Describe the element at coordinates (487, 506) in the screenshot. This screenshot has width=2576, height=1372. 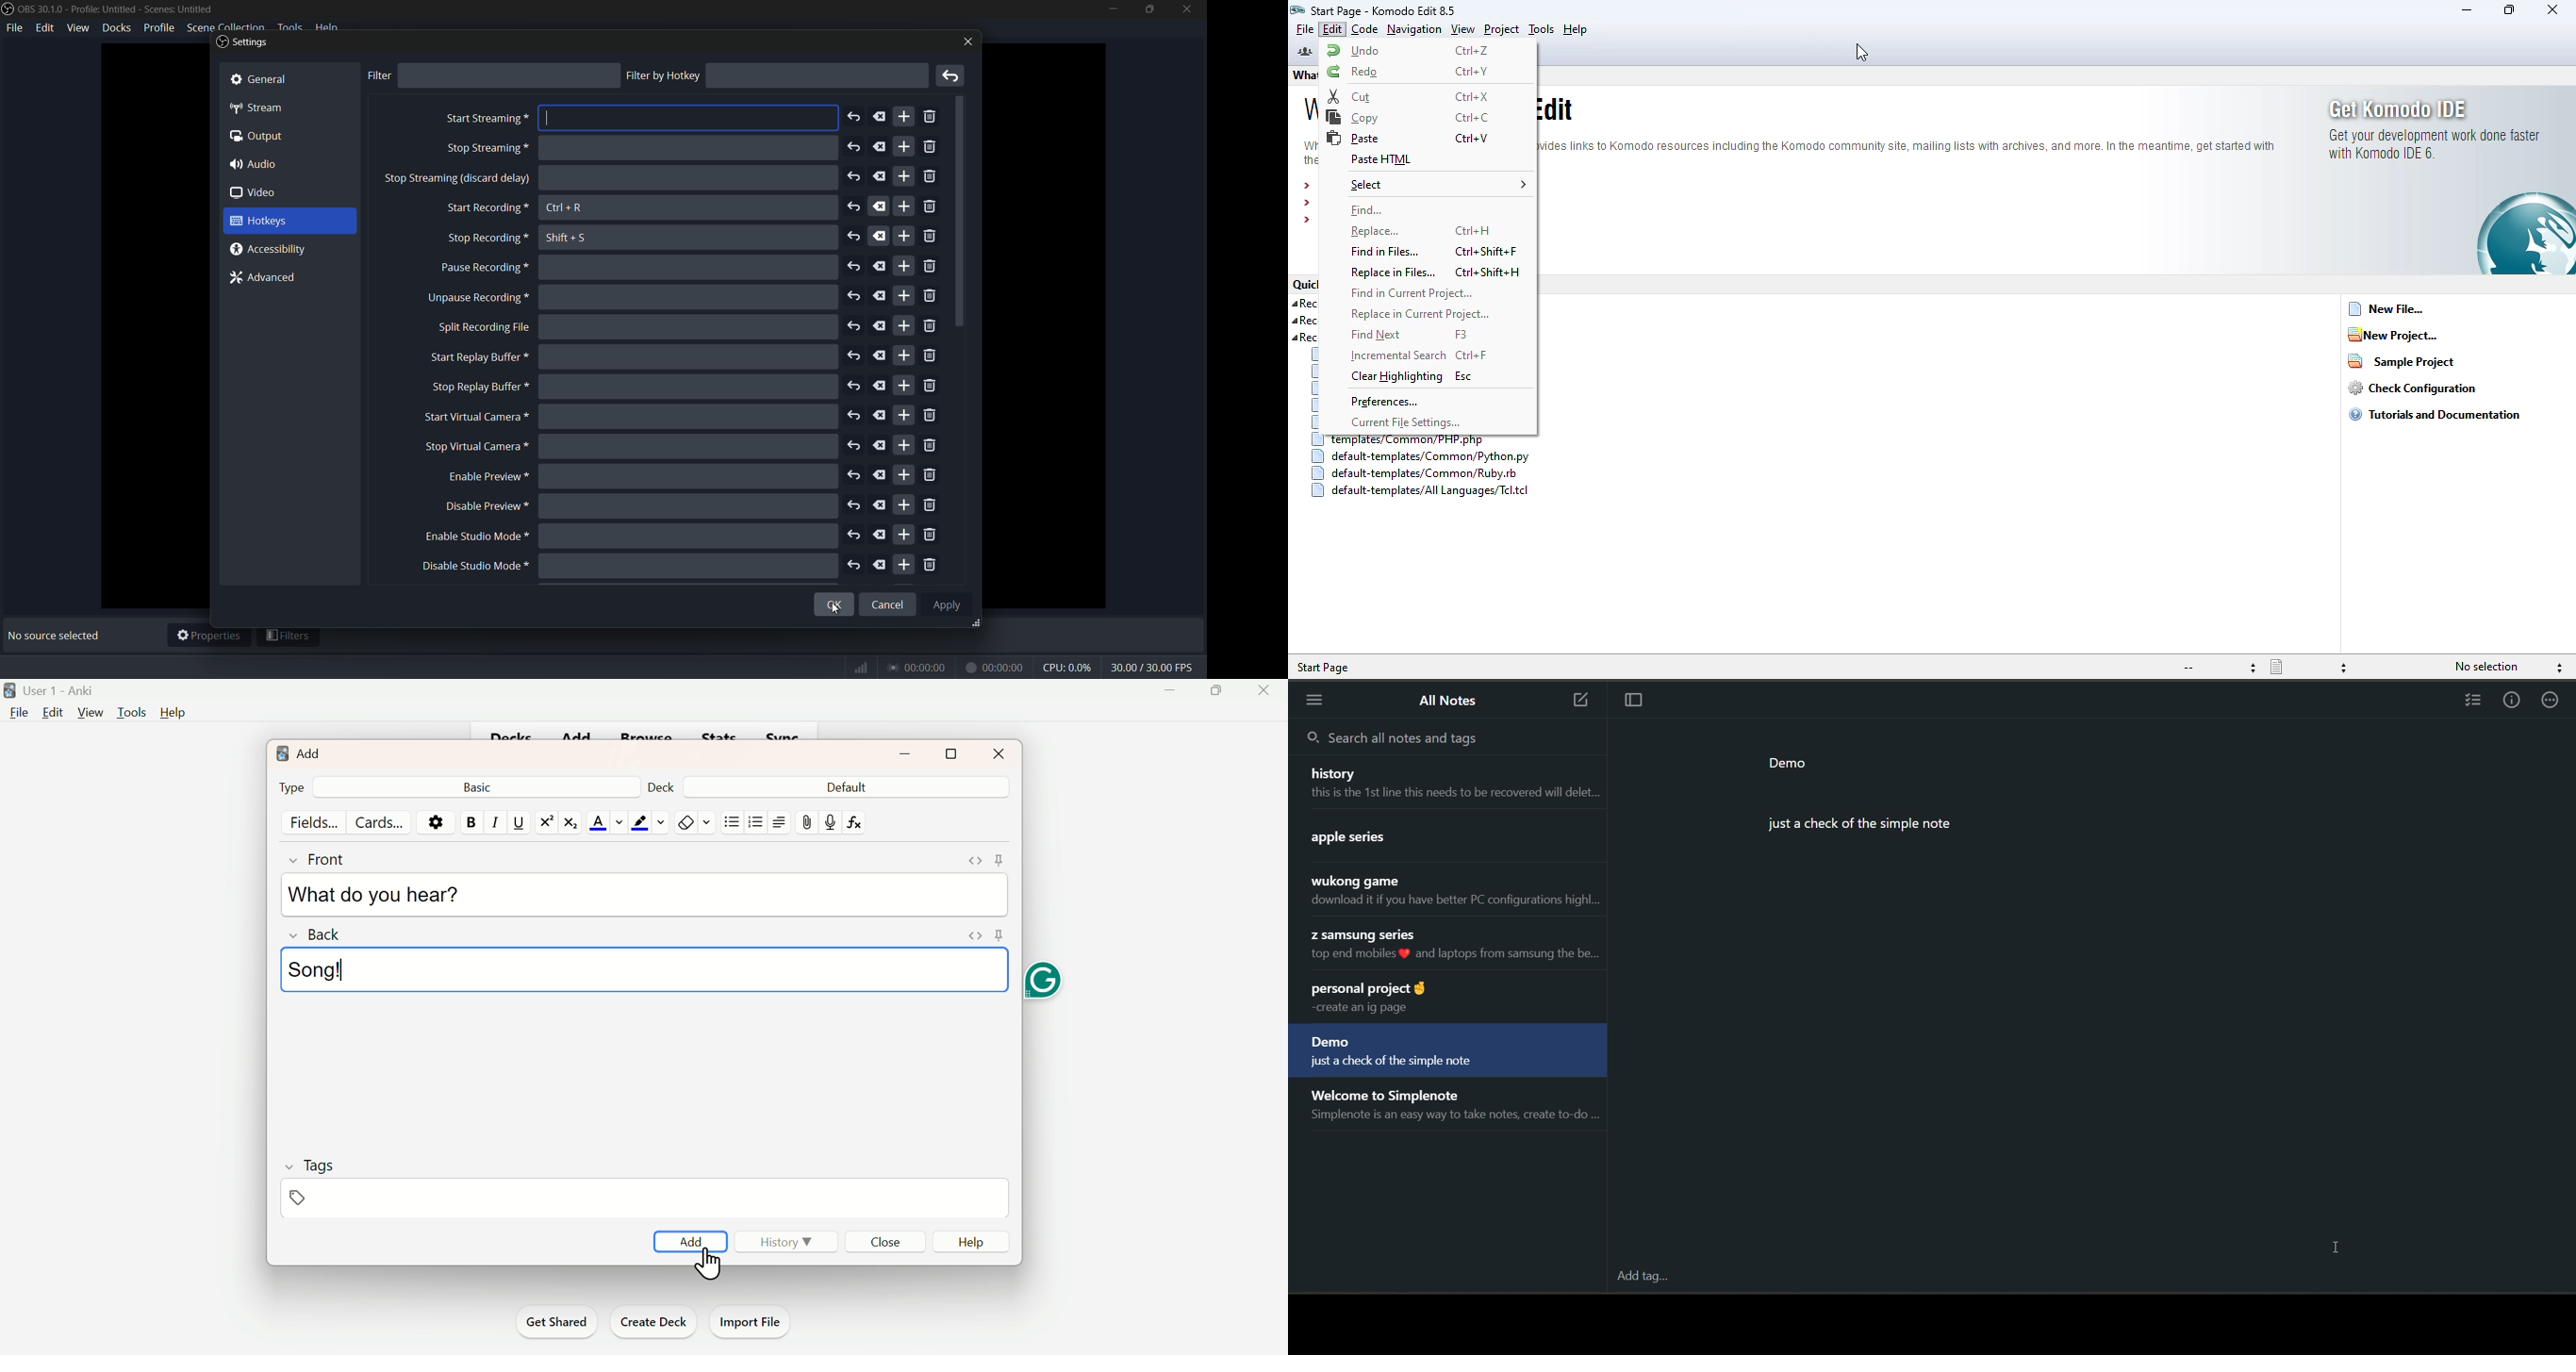
I see `disable preview` at that location.